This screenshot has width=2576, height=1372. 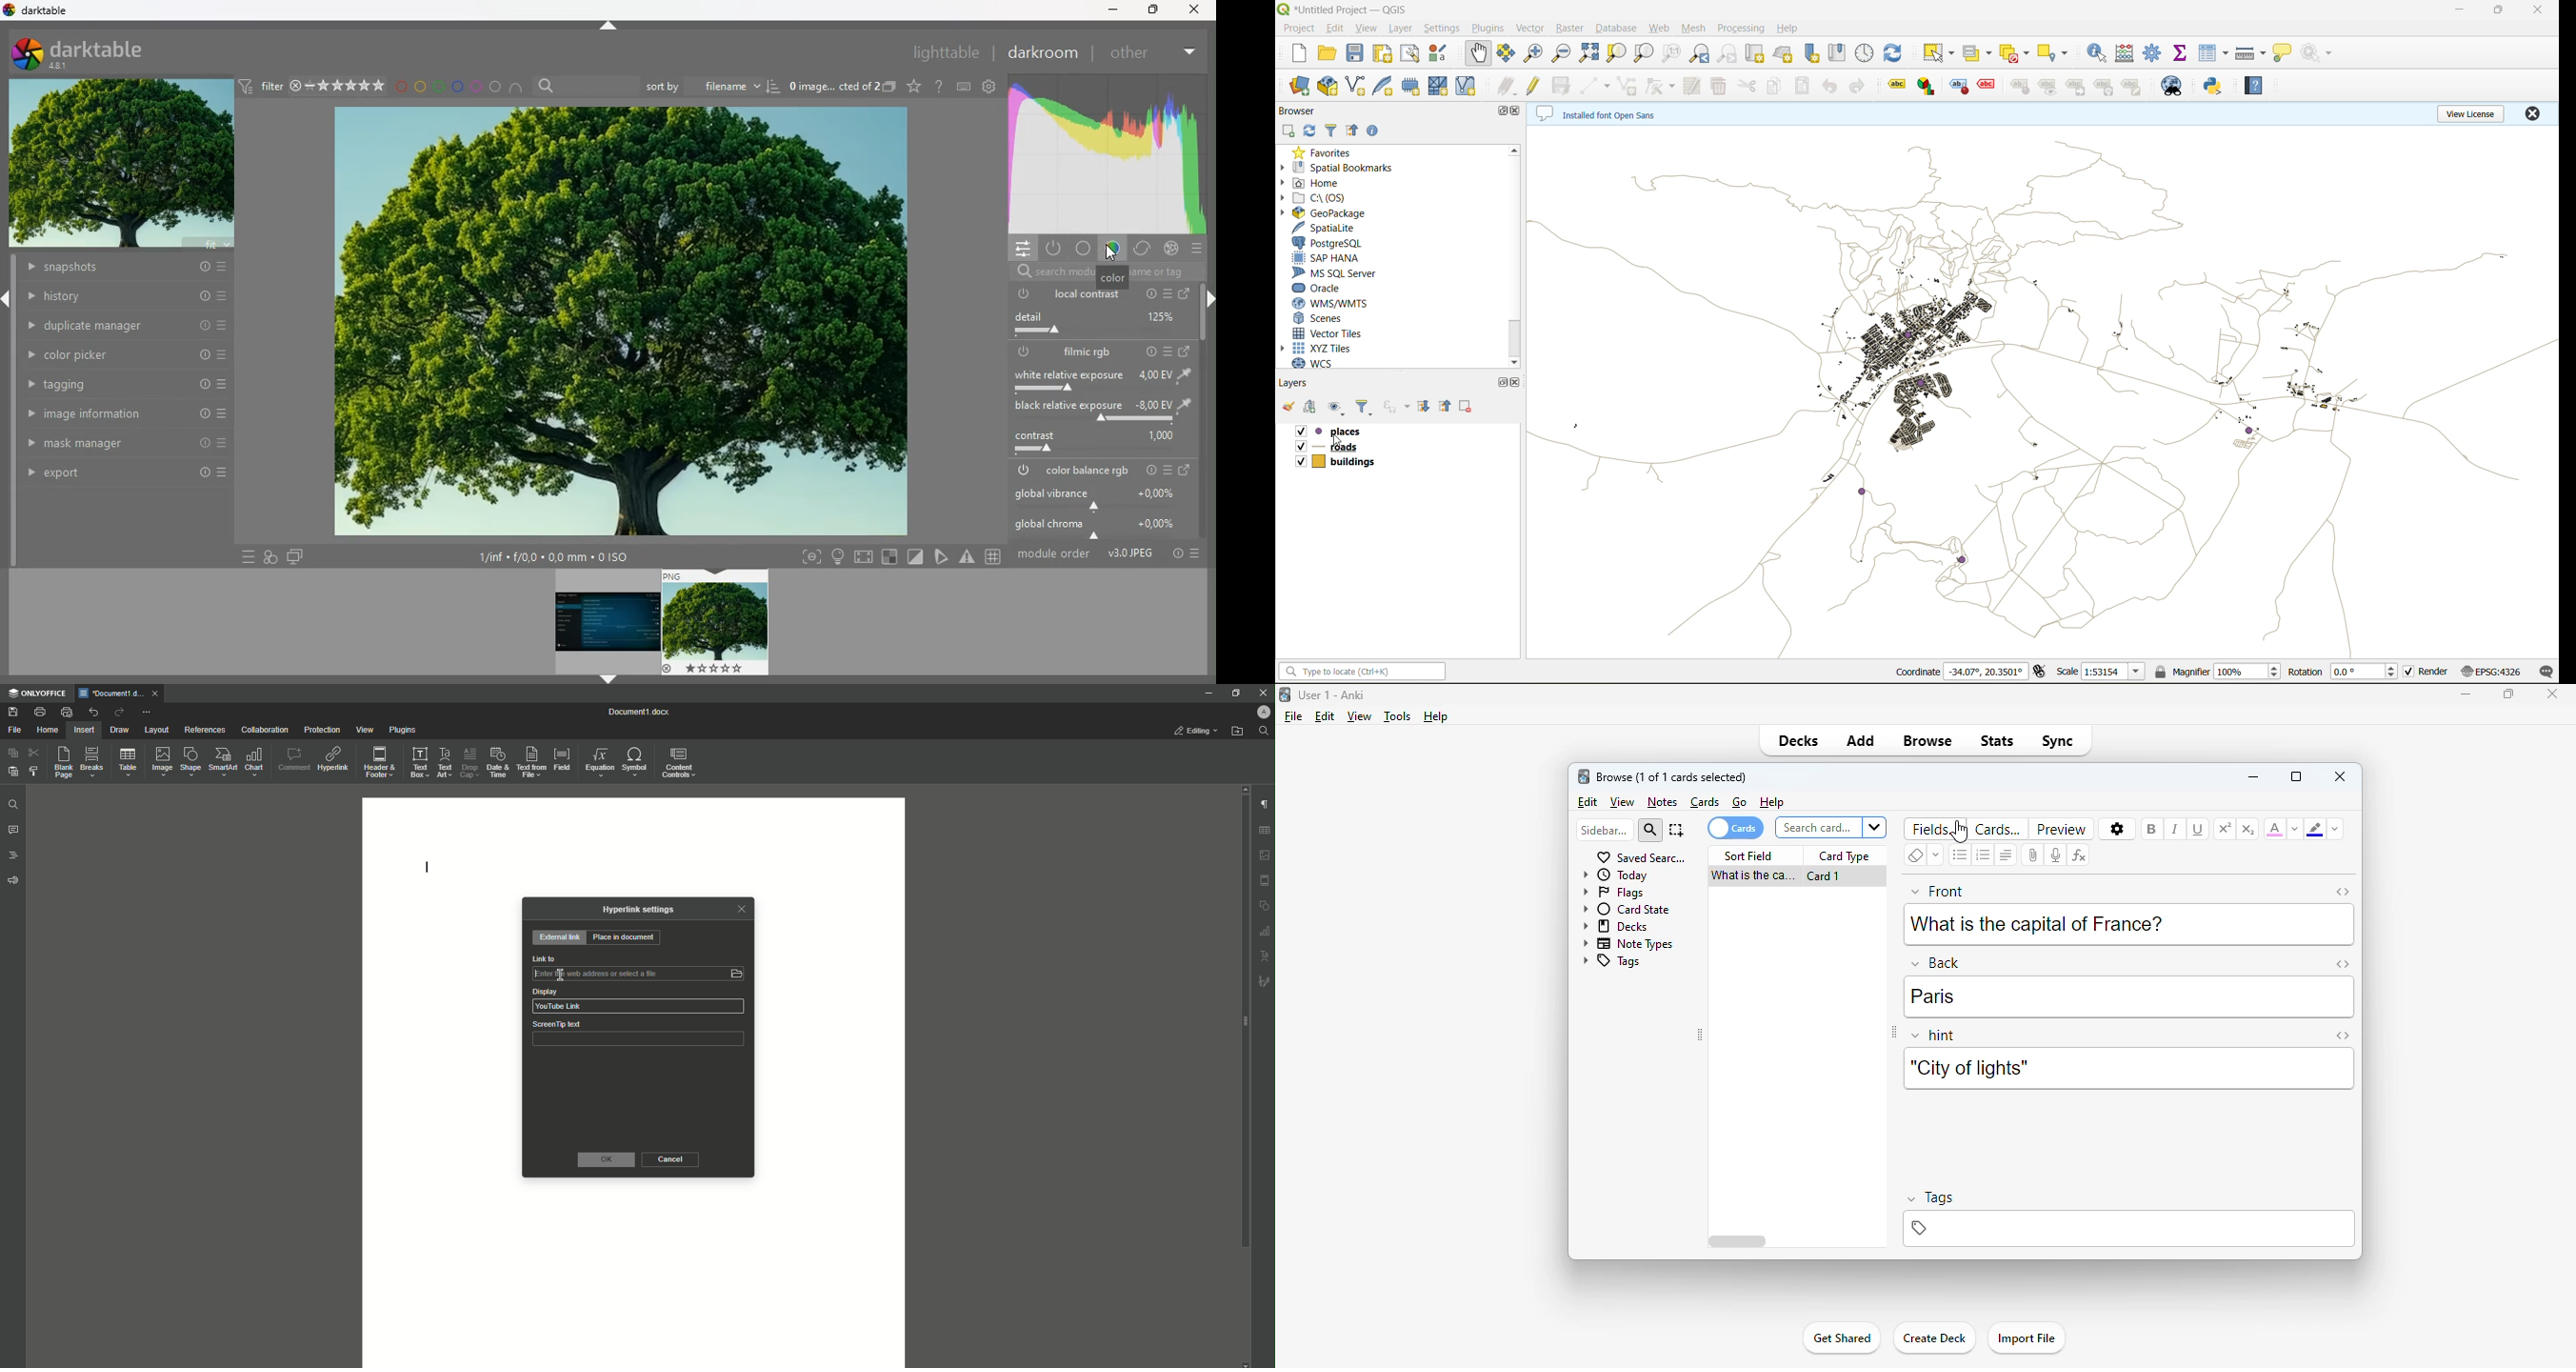 I want to click on cards, so click(x=1706, y=802).